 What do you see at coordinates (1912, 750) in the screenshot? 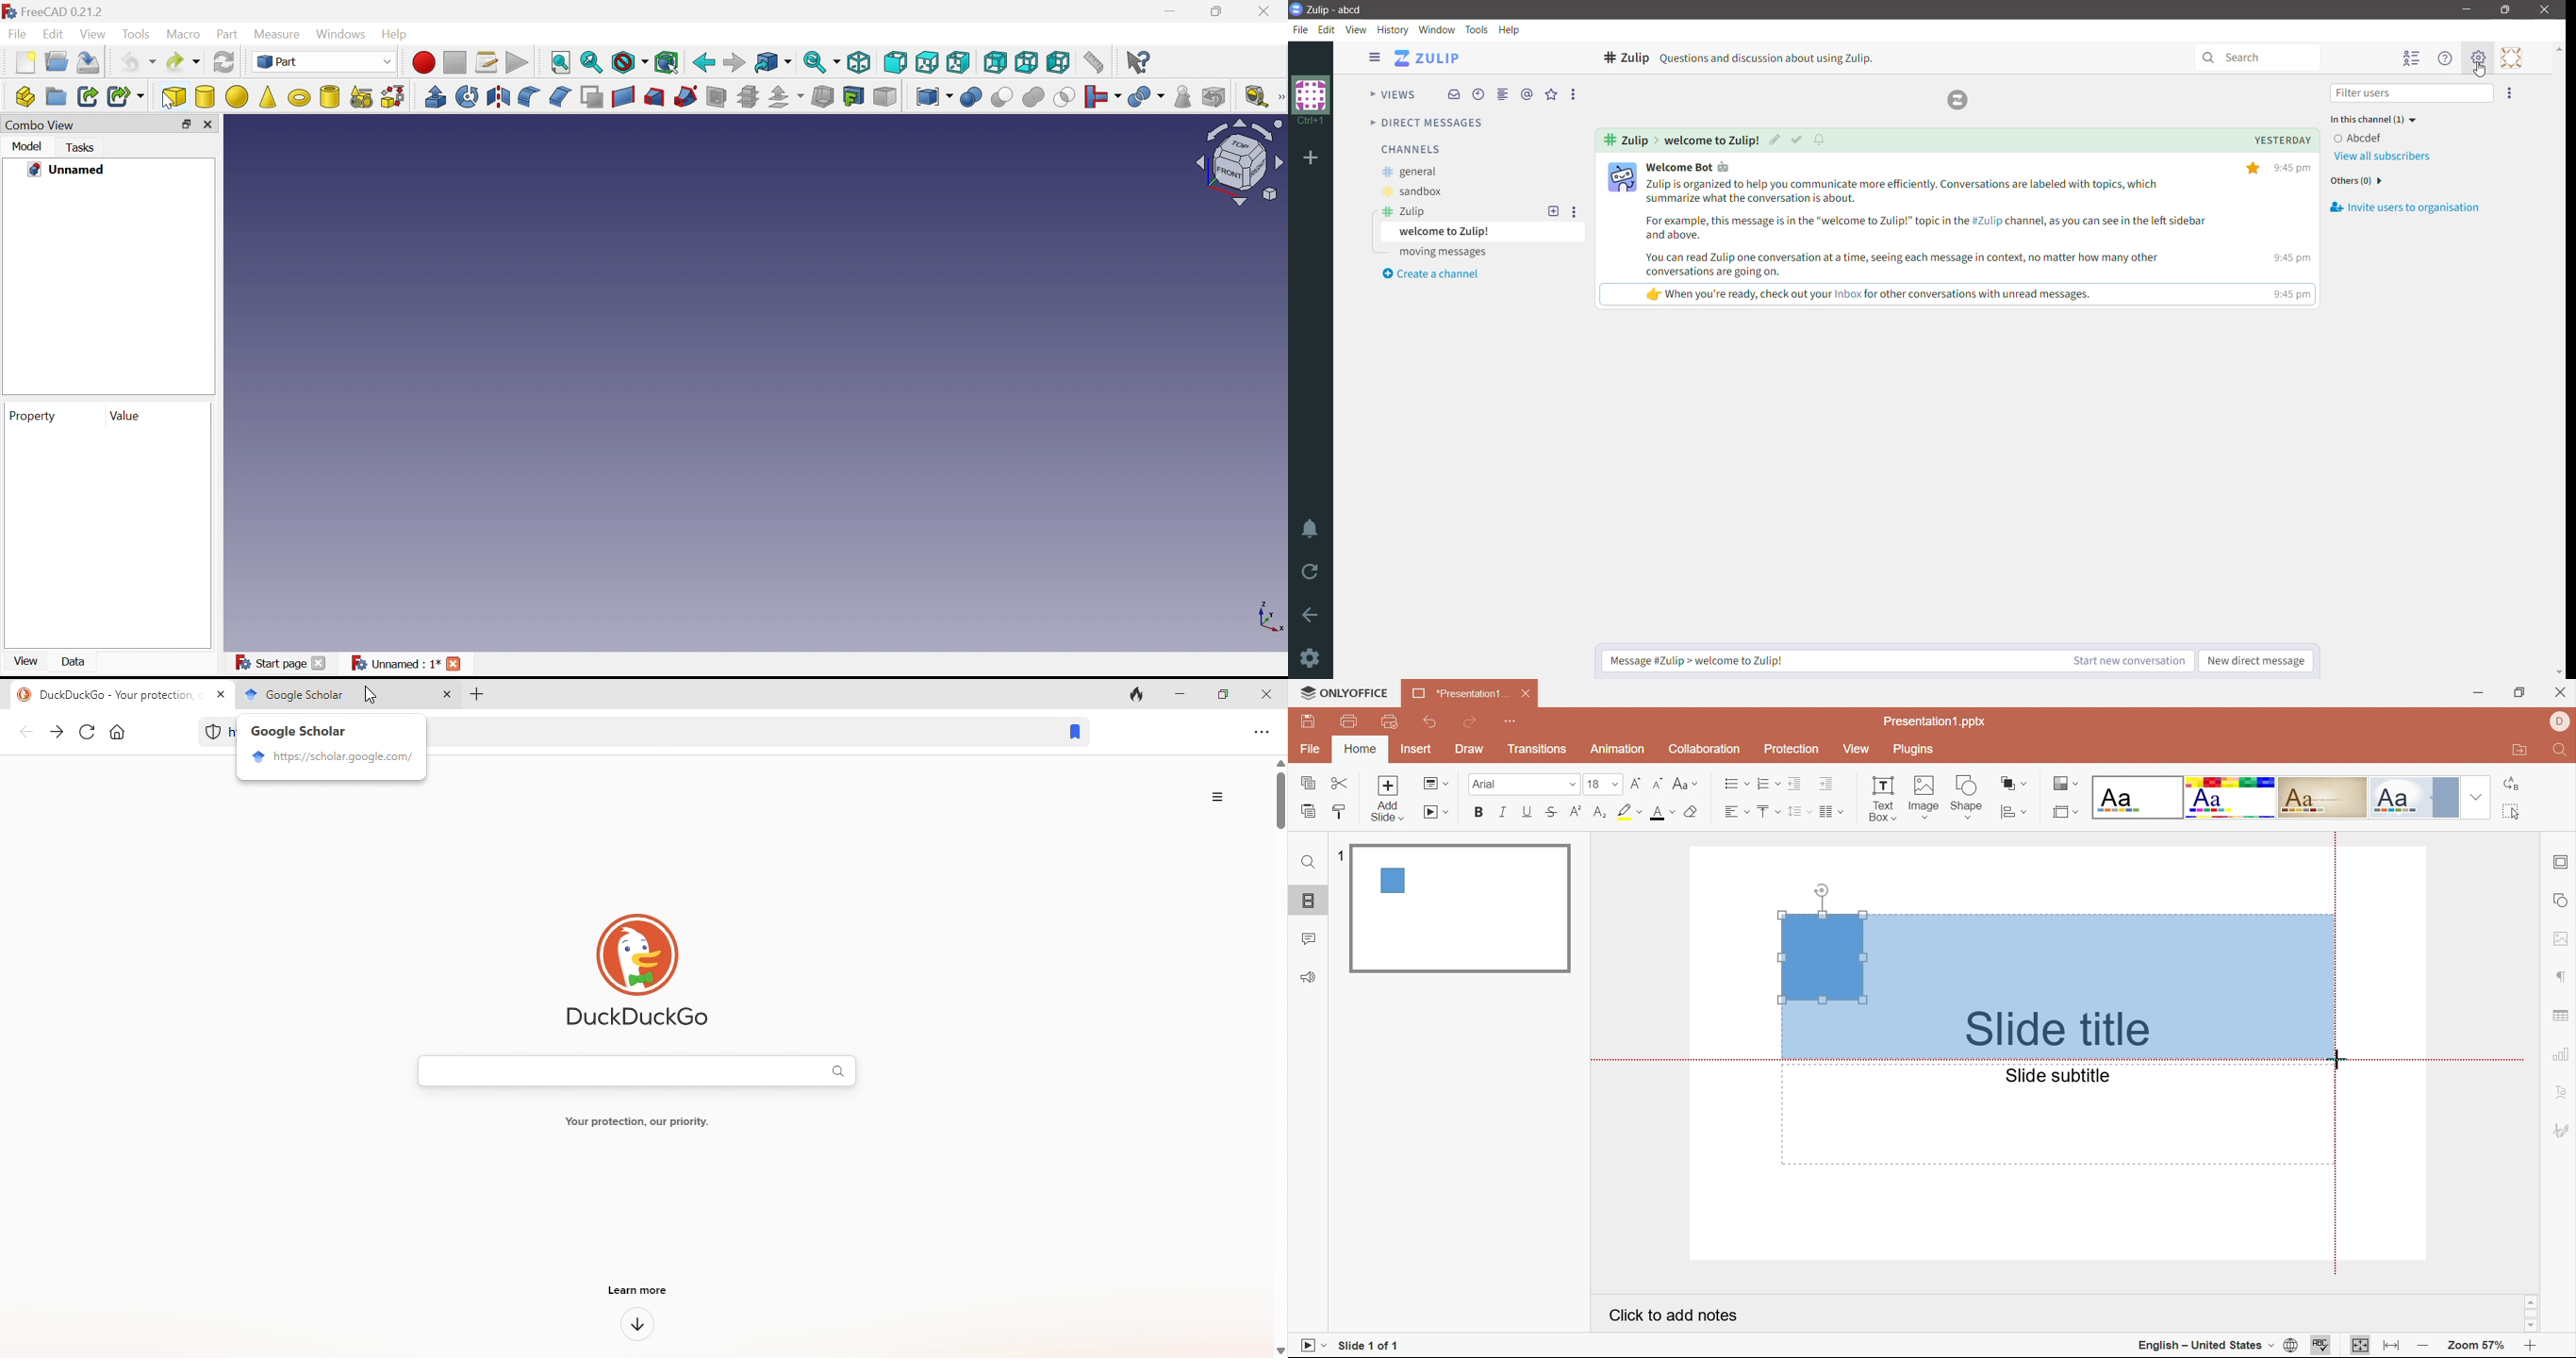
I see `Plugins` at bounding box center [1912, 750].